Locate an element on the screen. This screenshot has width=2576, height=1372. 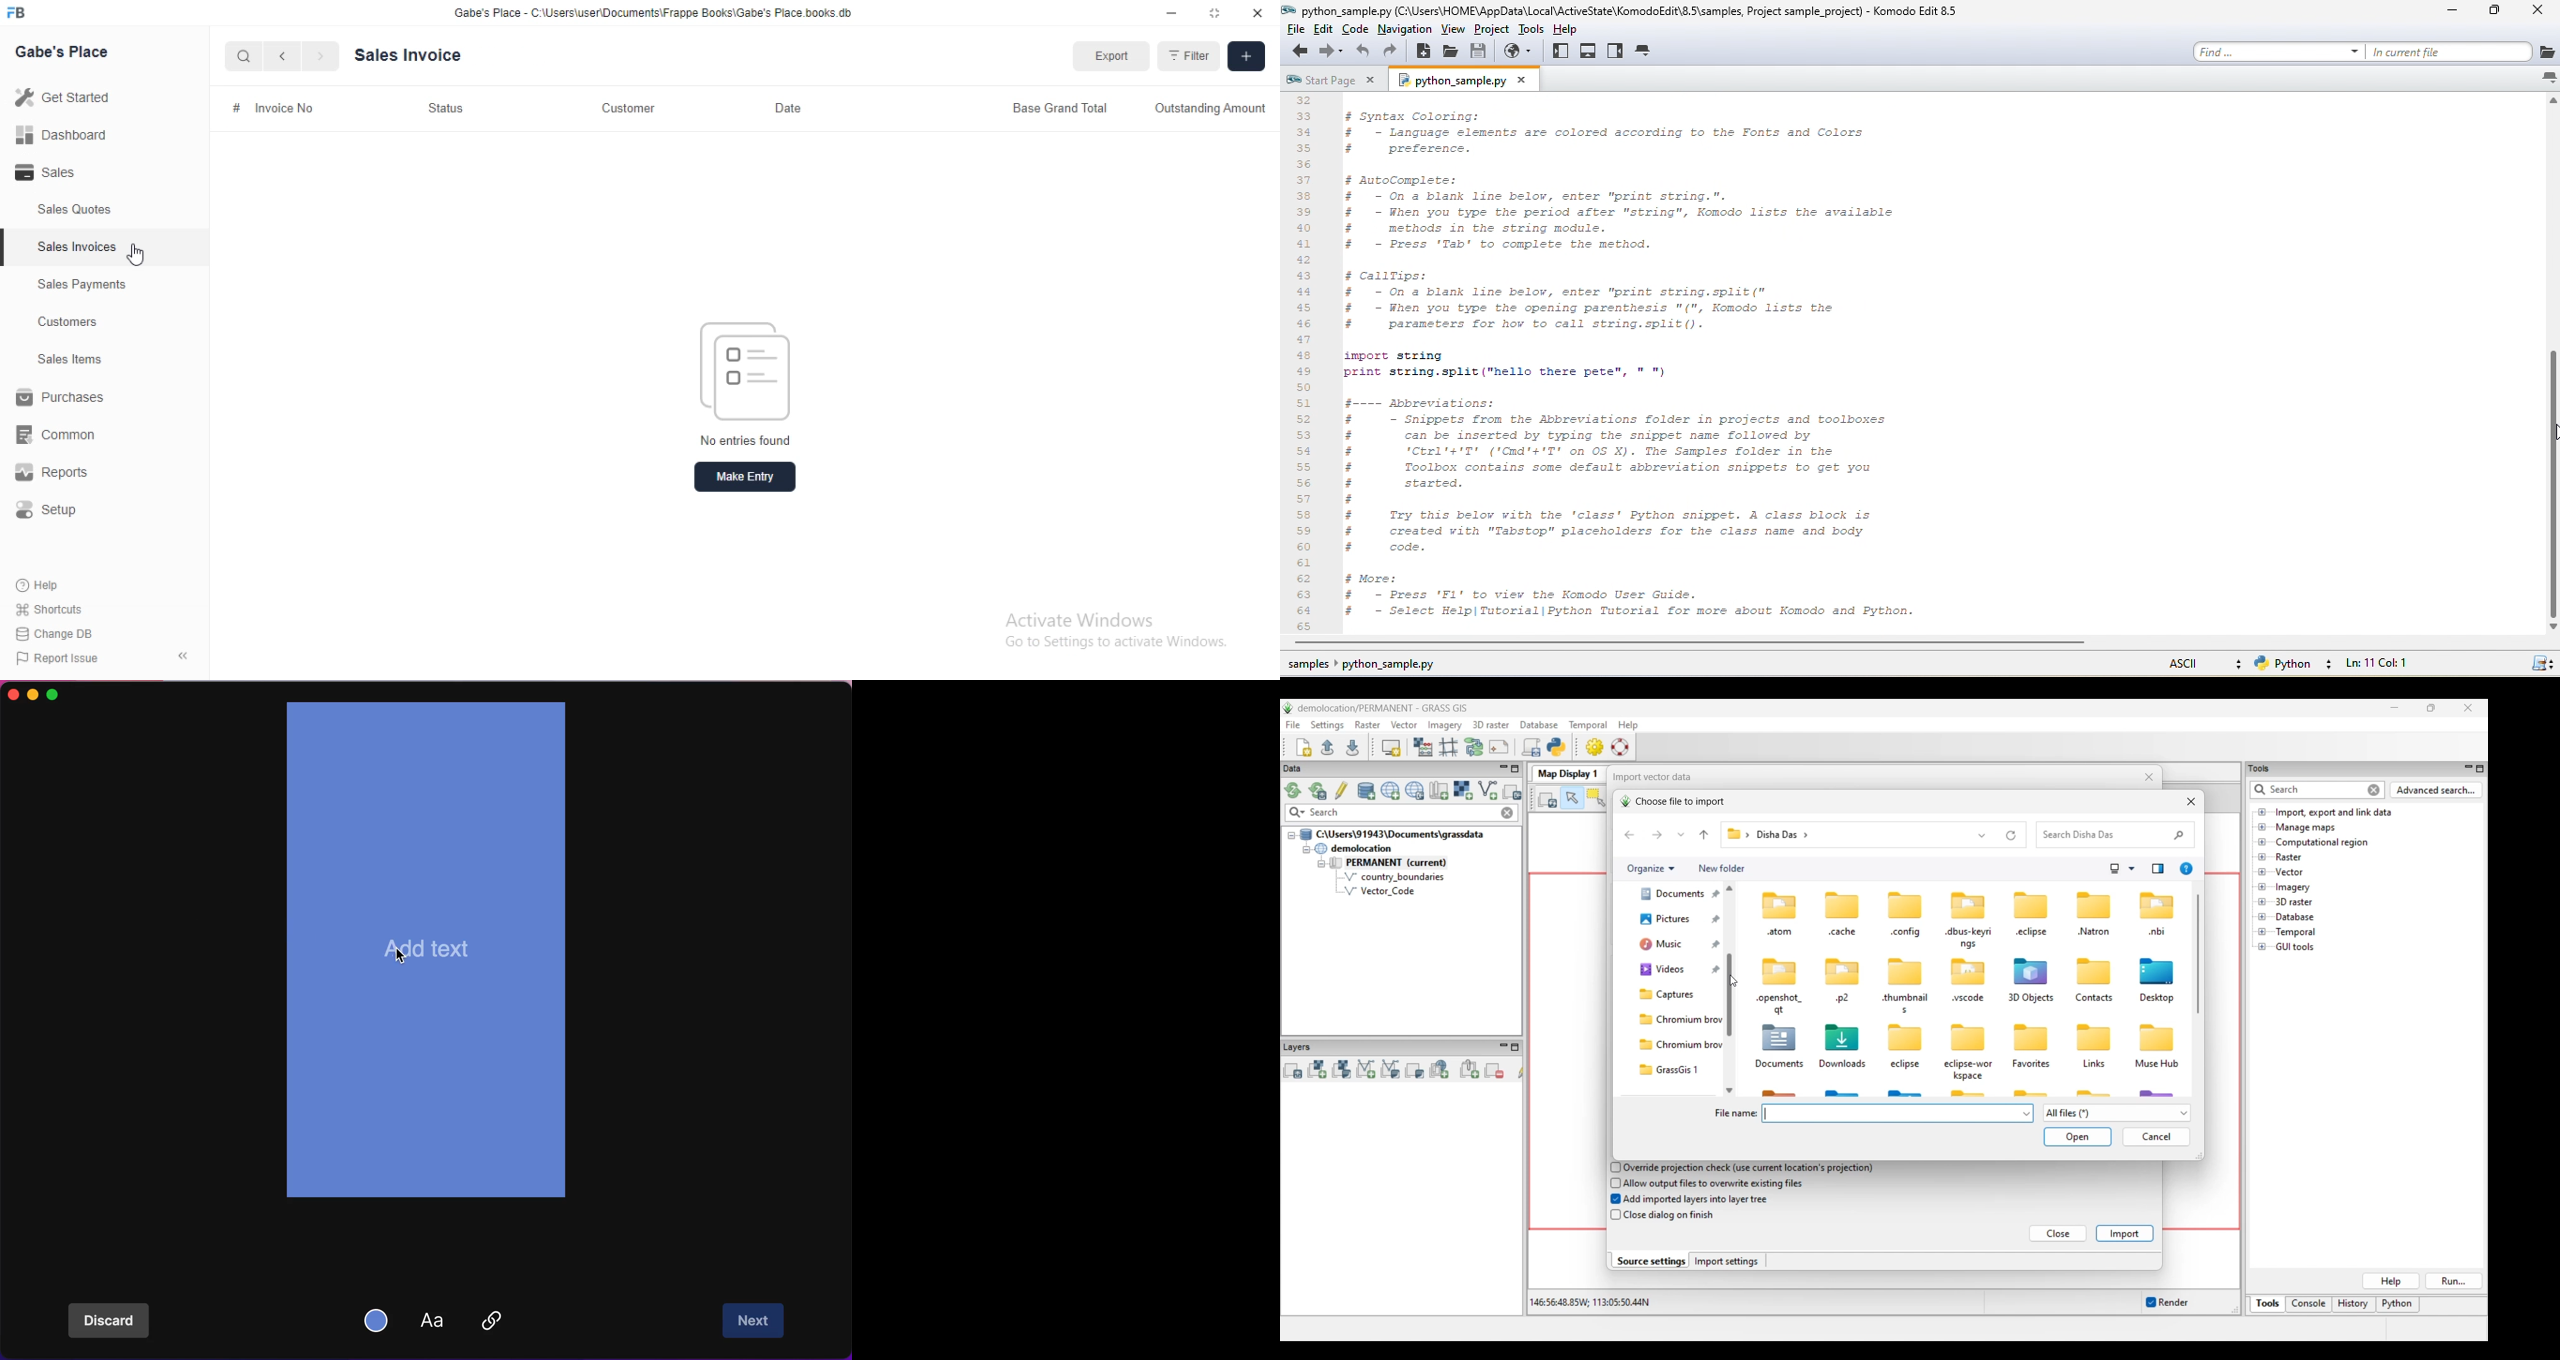
Double click to see files under Manage maps is located at coordinates (2307, 828).